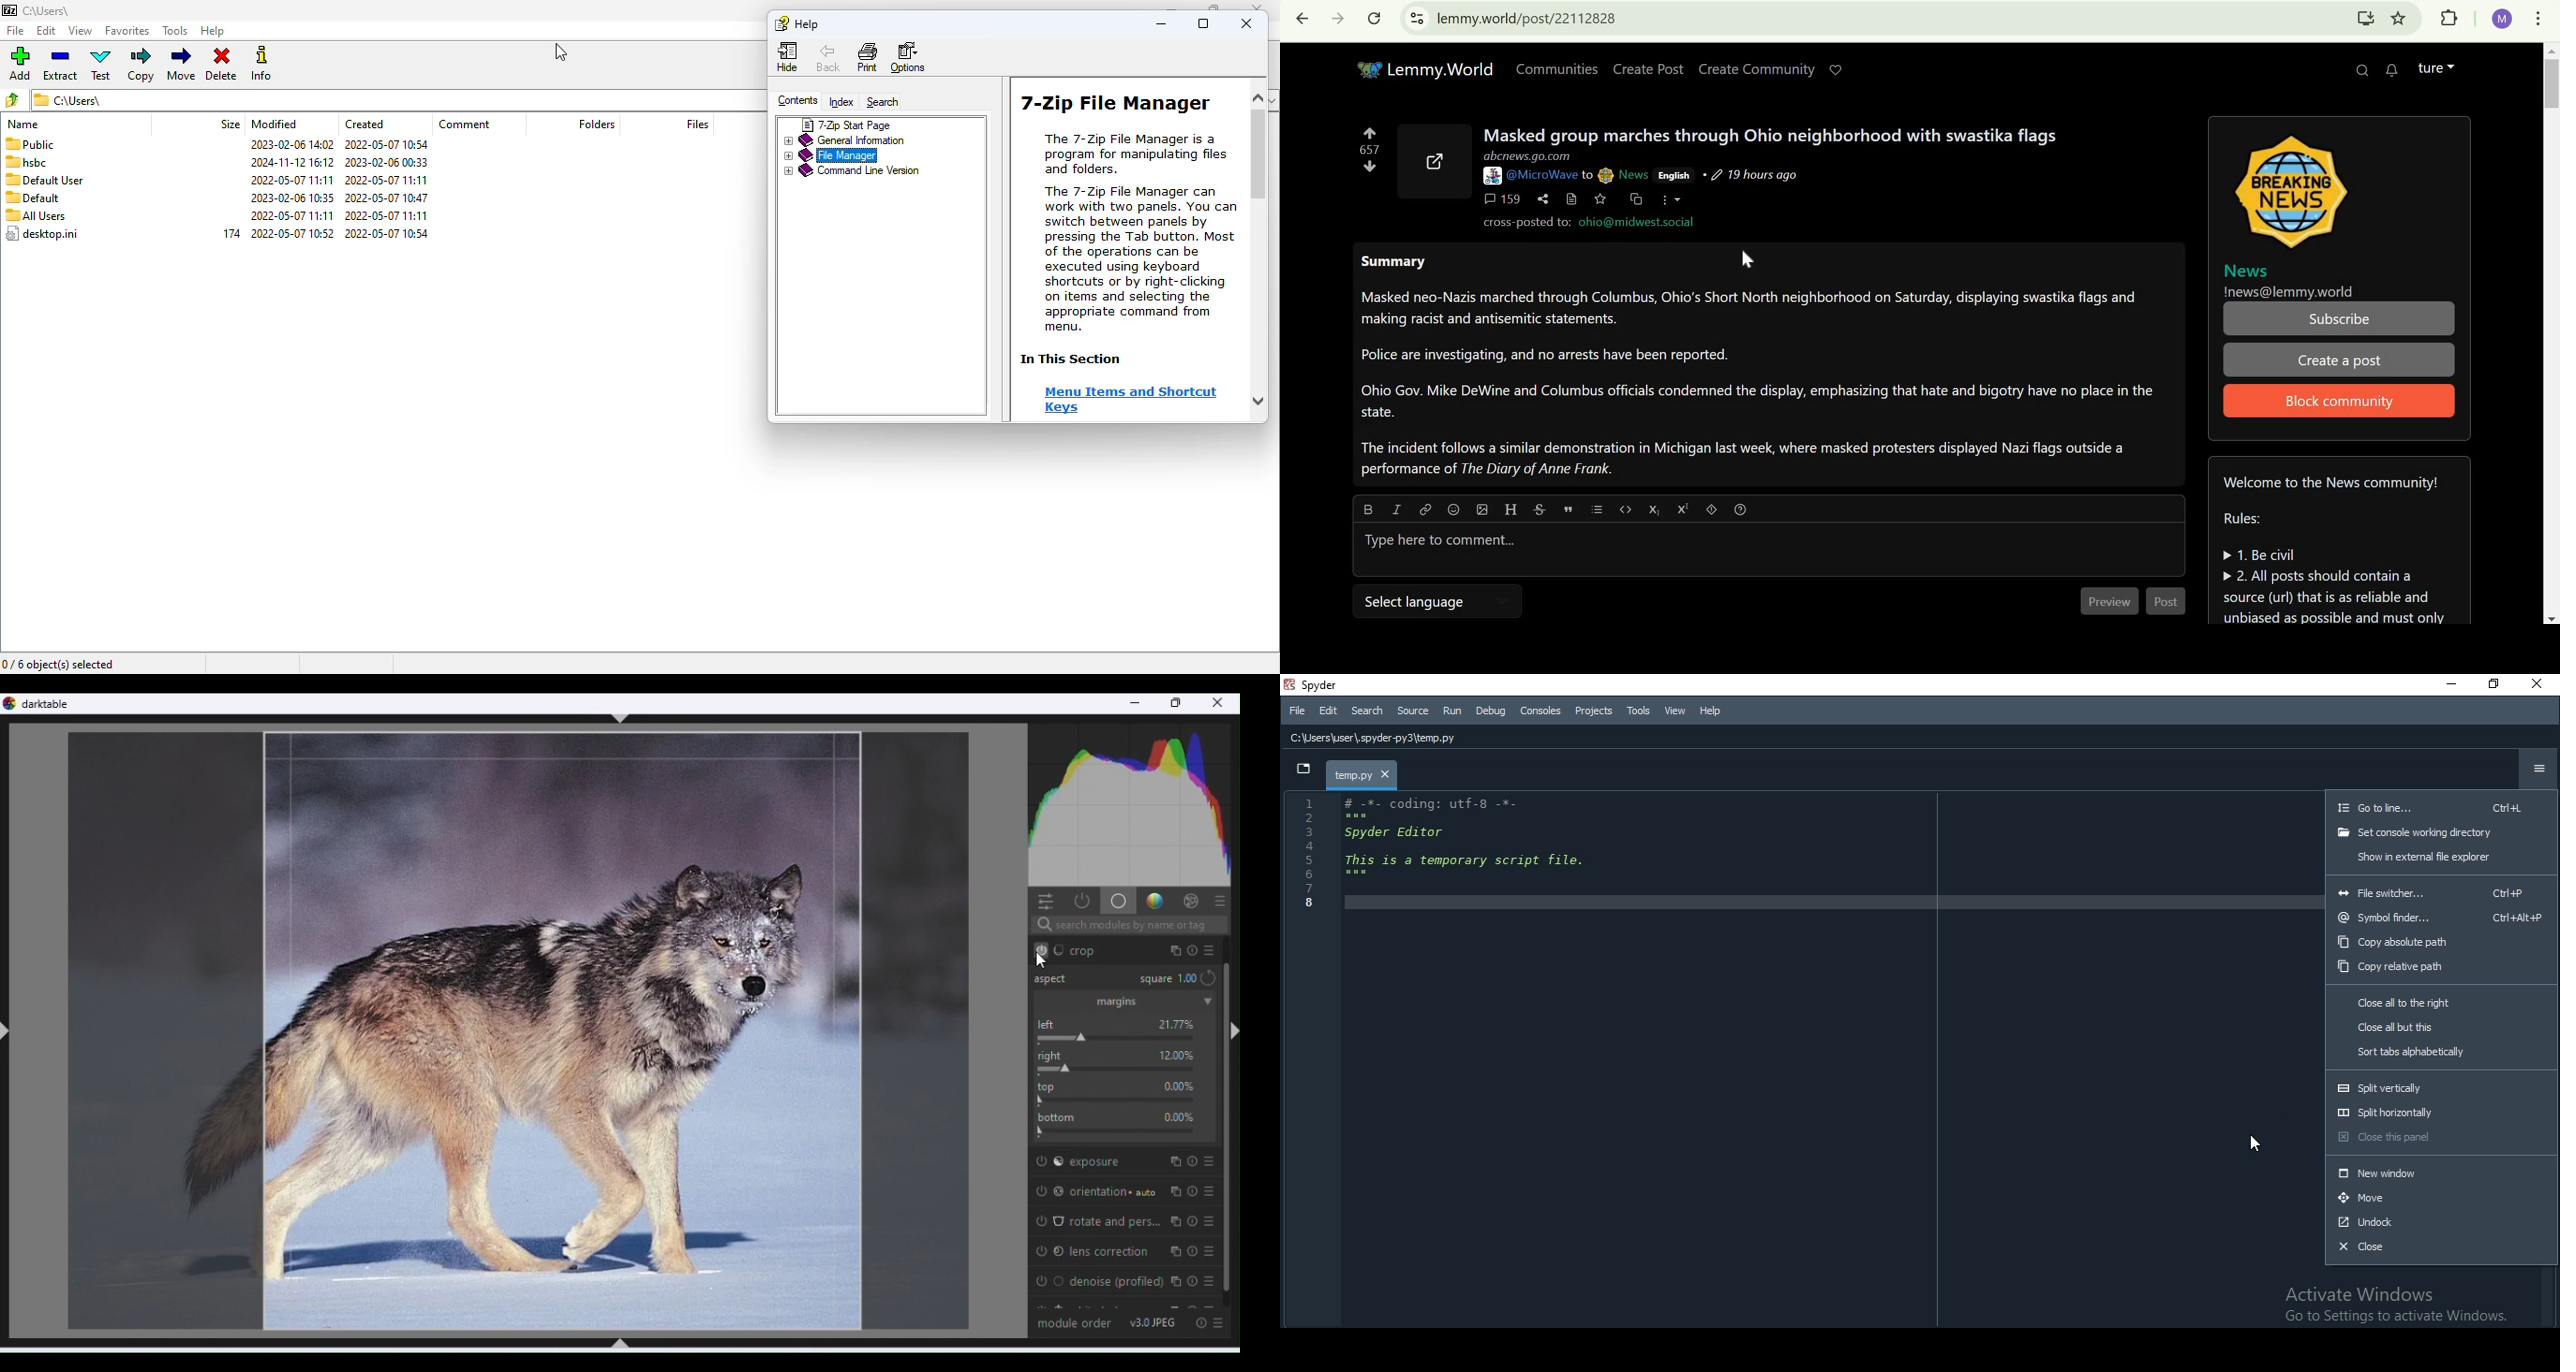  What do you see at coordinates (851, 171) in the screenshot?
I see `command line version` at bounding box center [851, 171].